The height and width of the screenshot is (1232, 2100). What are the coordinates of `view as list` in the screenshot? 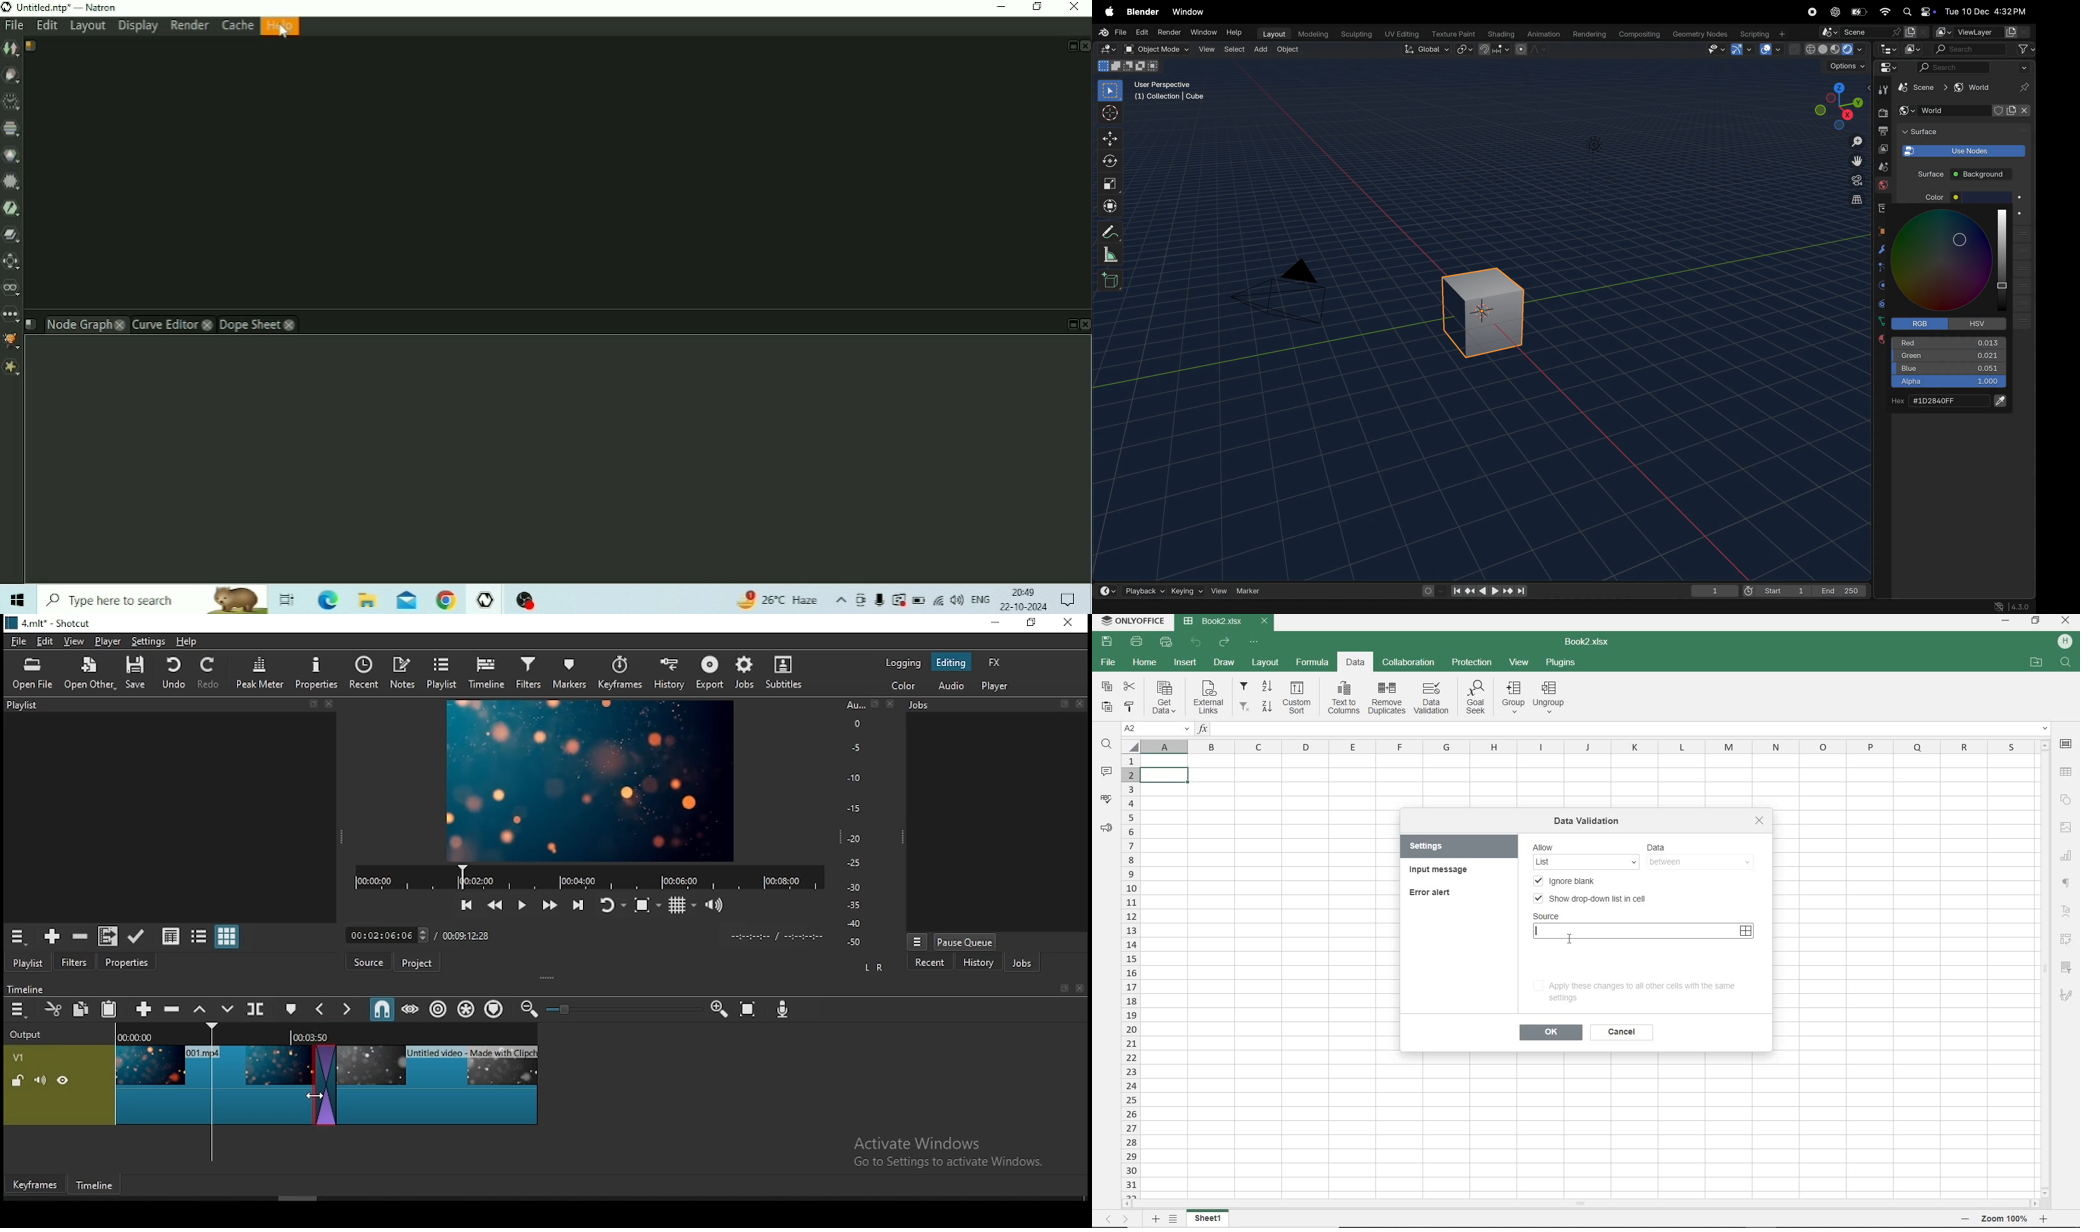 It's located at (200, 935).